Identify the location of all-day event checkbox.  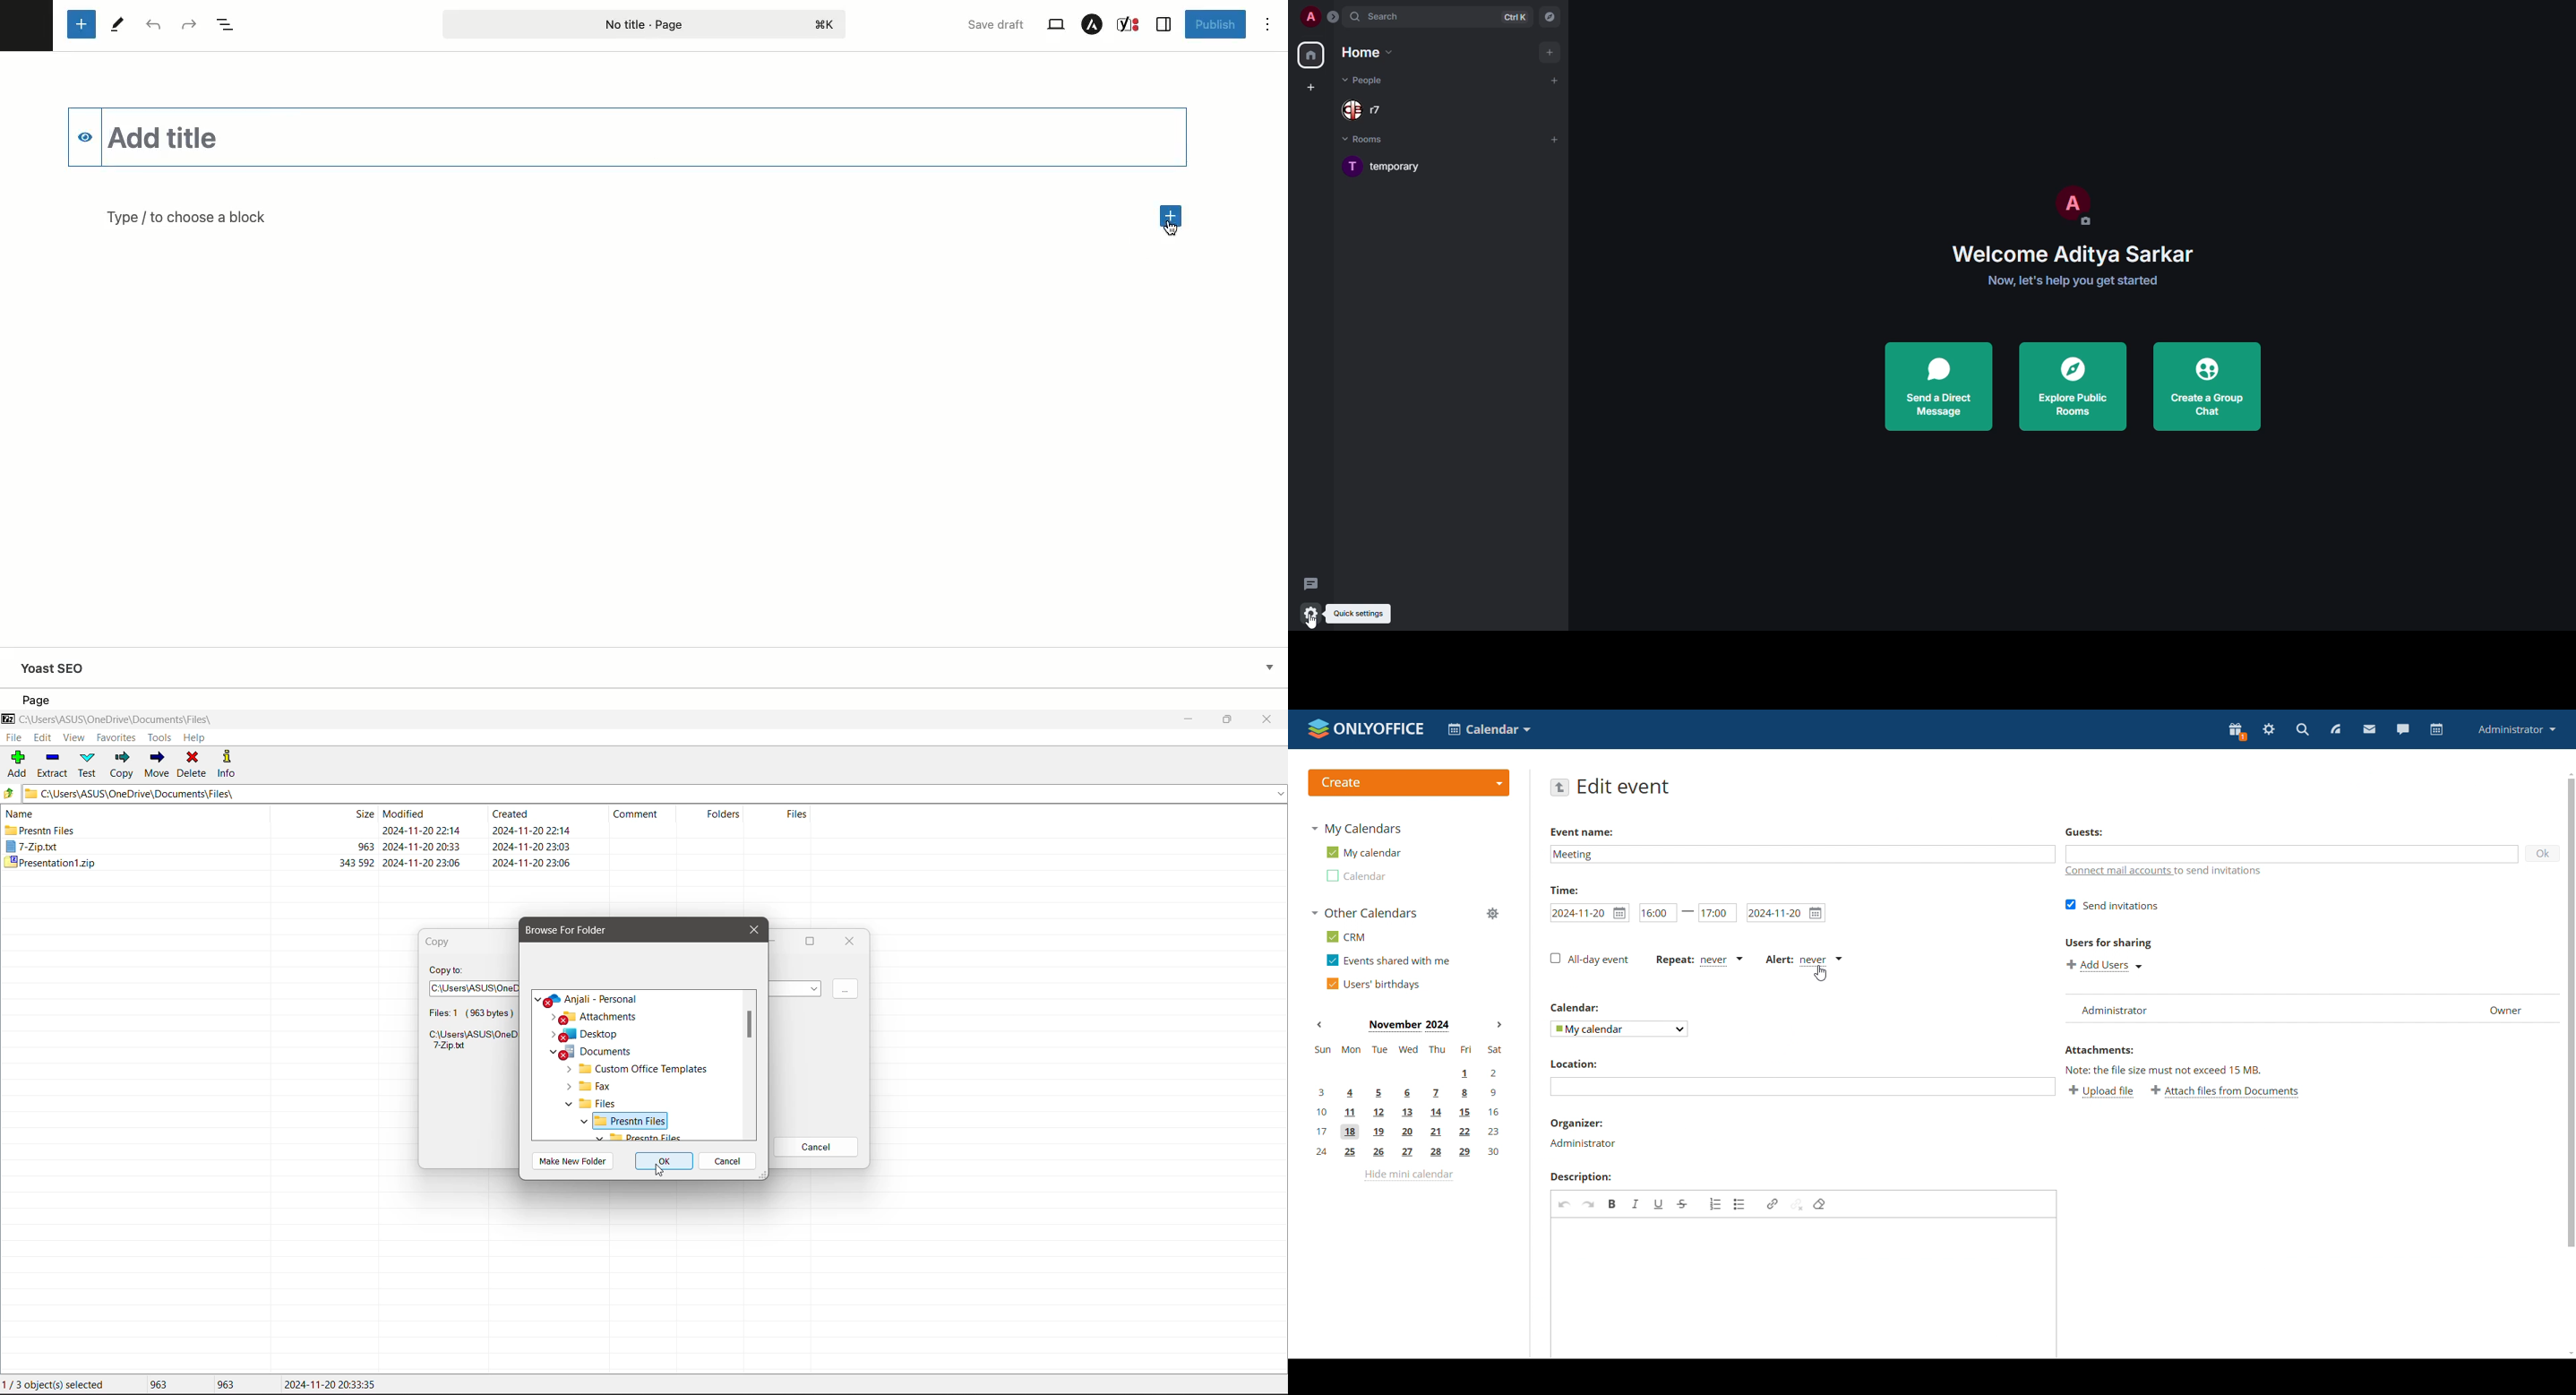
(1590, 959).